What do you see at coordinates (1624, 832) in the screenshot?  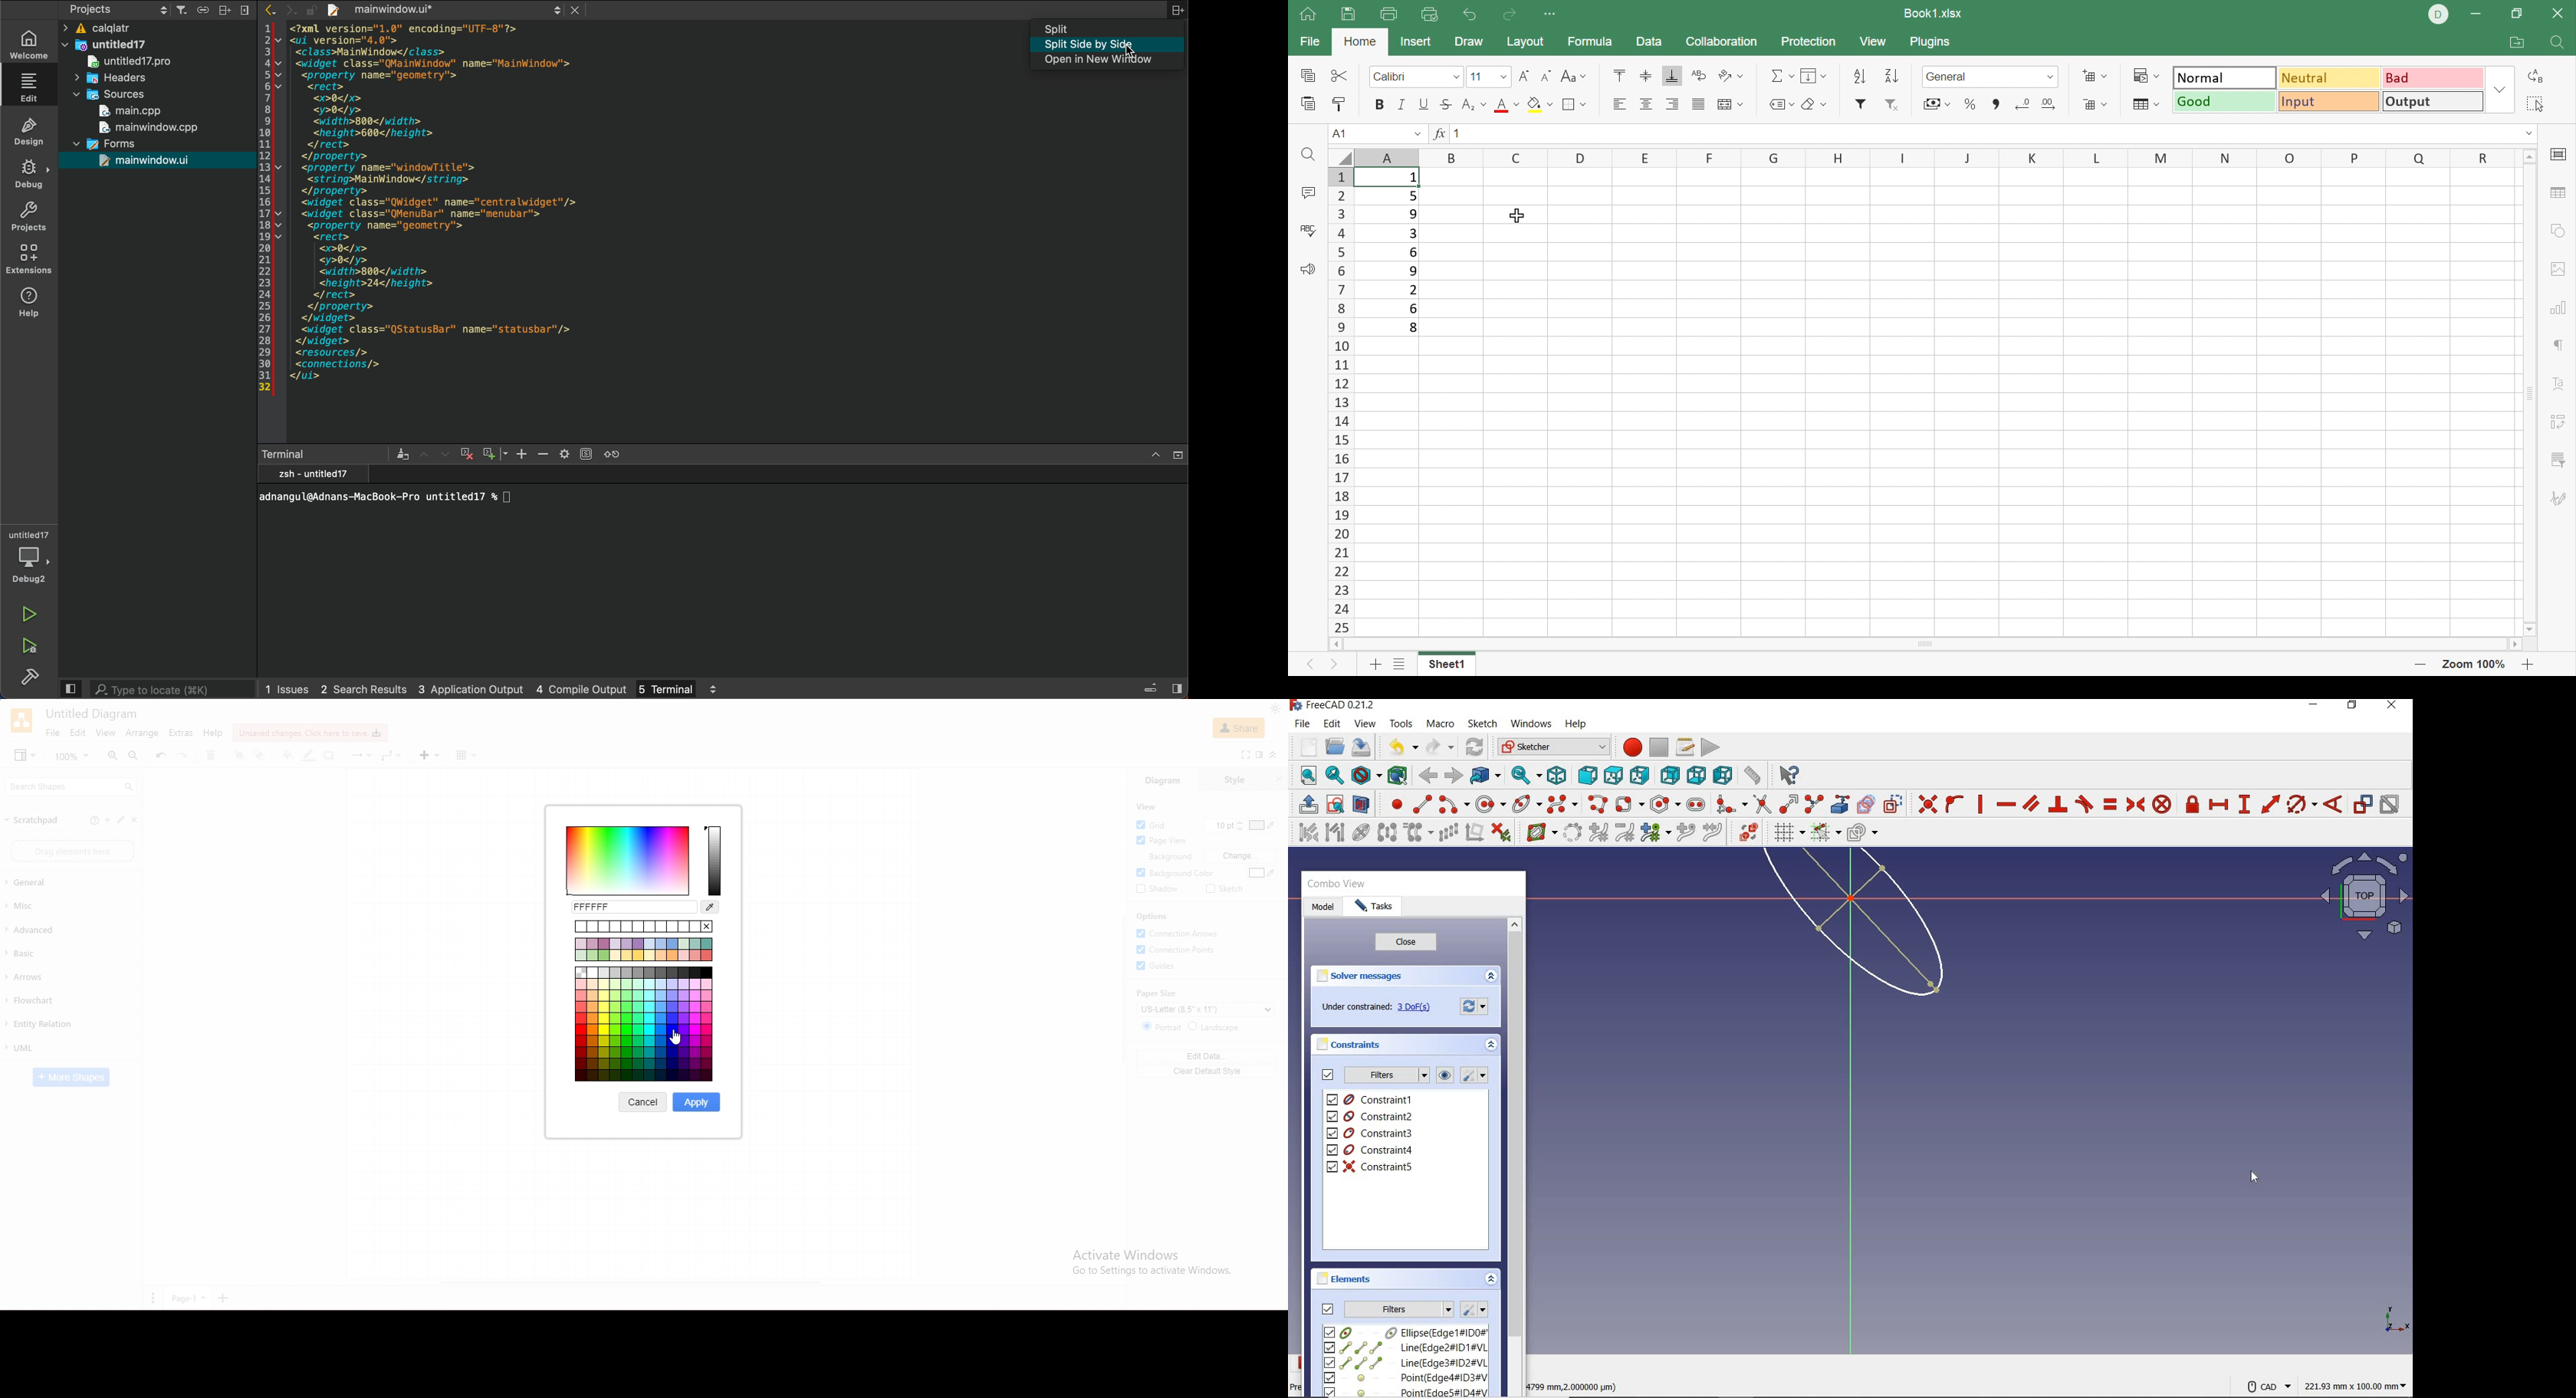 I see `decrease B-Spline degree` at bounding box center [1624, 832].